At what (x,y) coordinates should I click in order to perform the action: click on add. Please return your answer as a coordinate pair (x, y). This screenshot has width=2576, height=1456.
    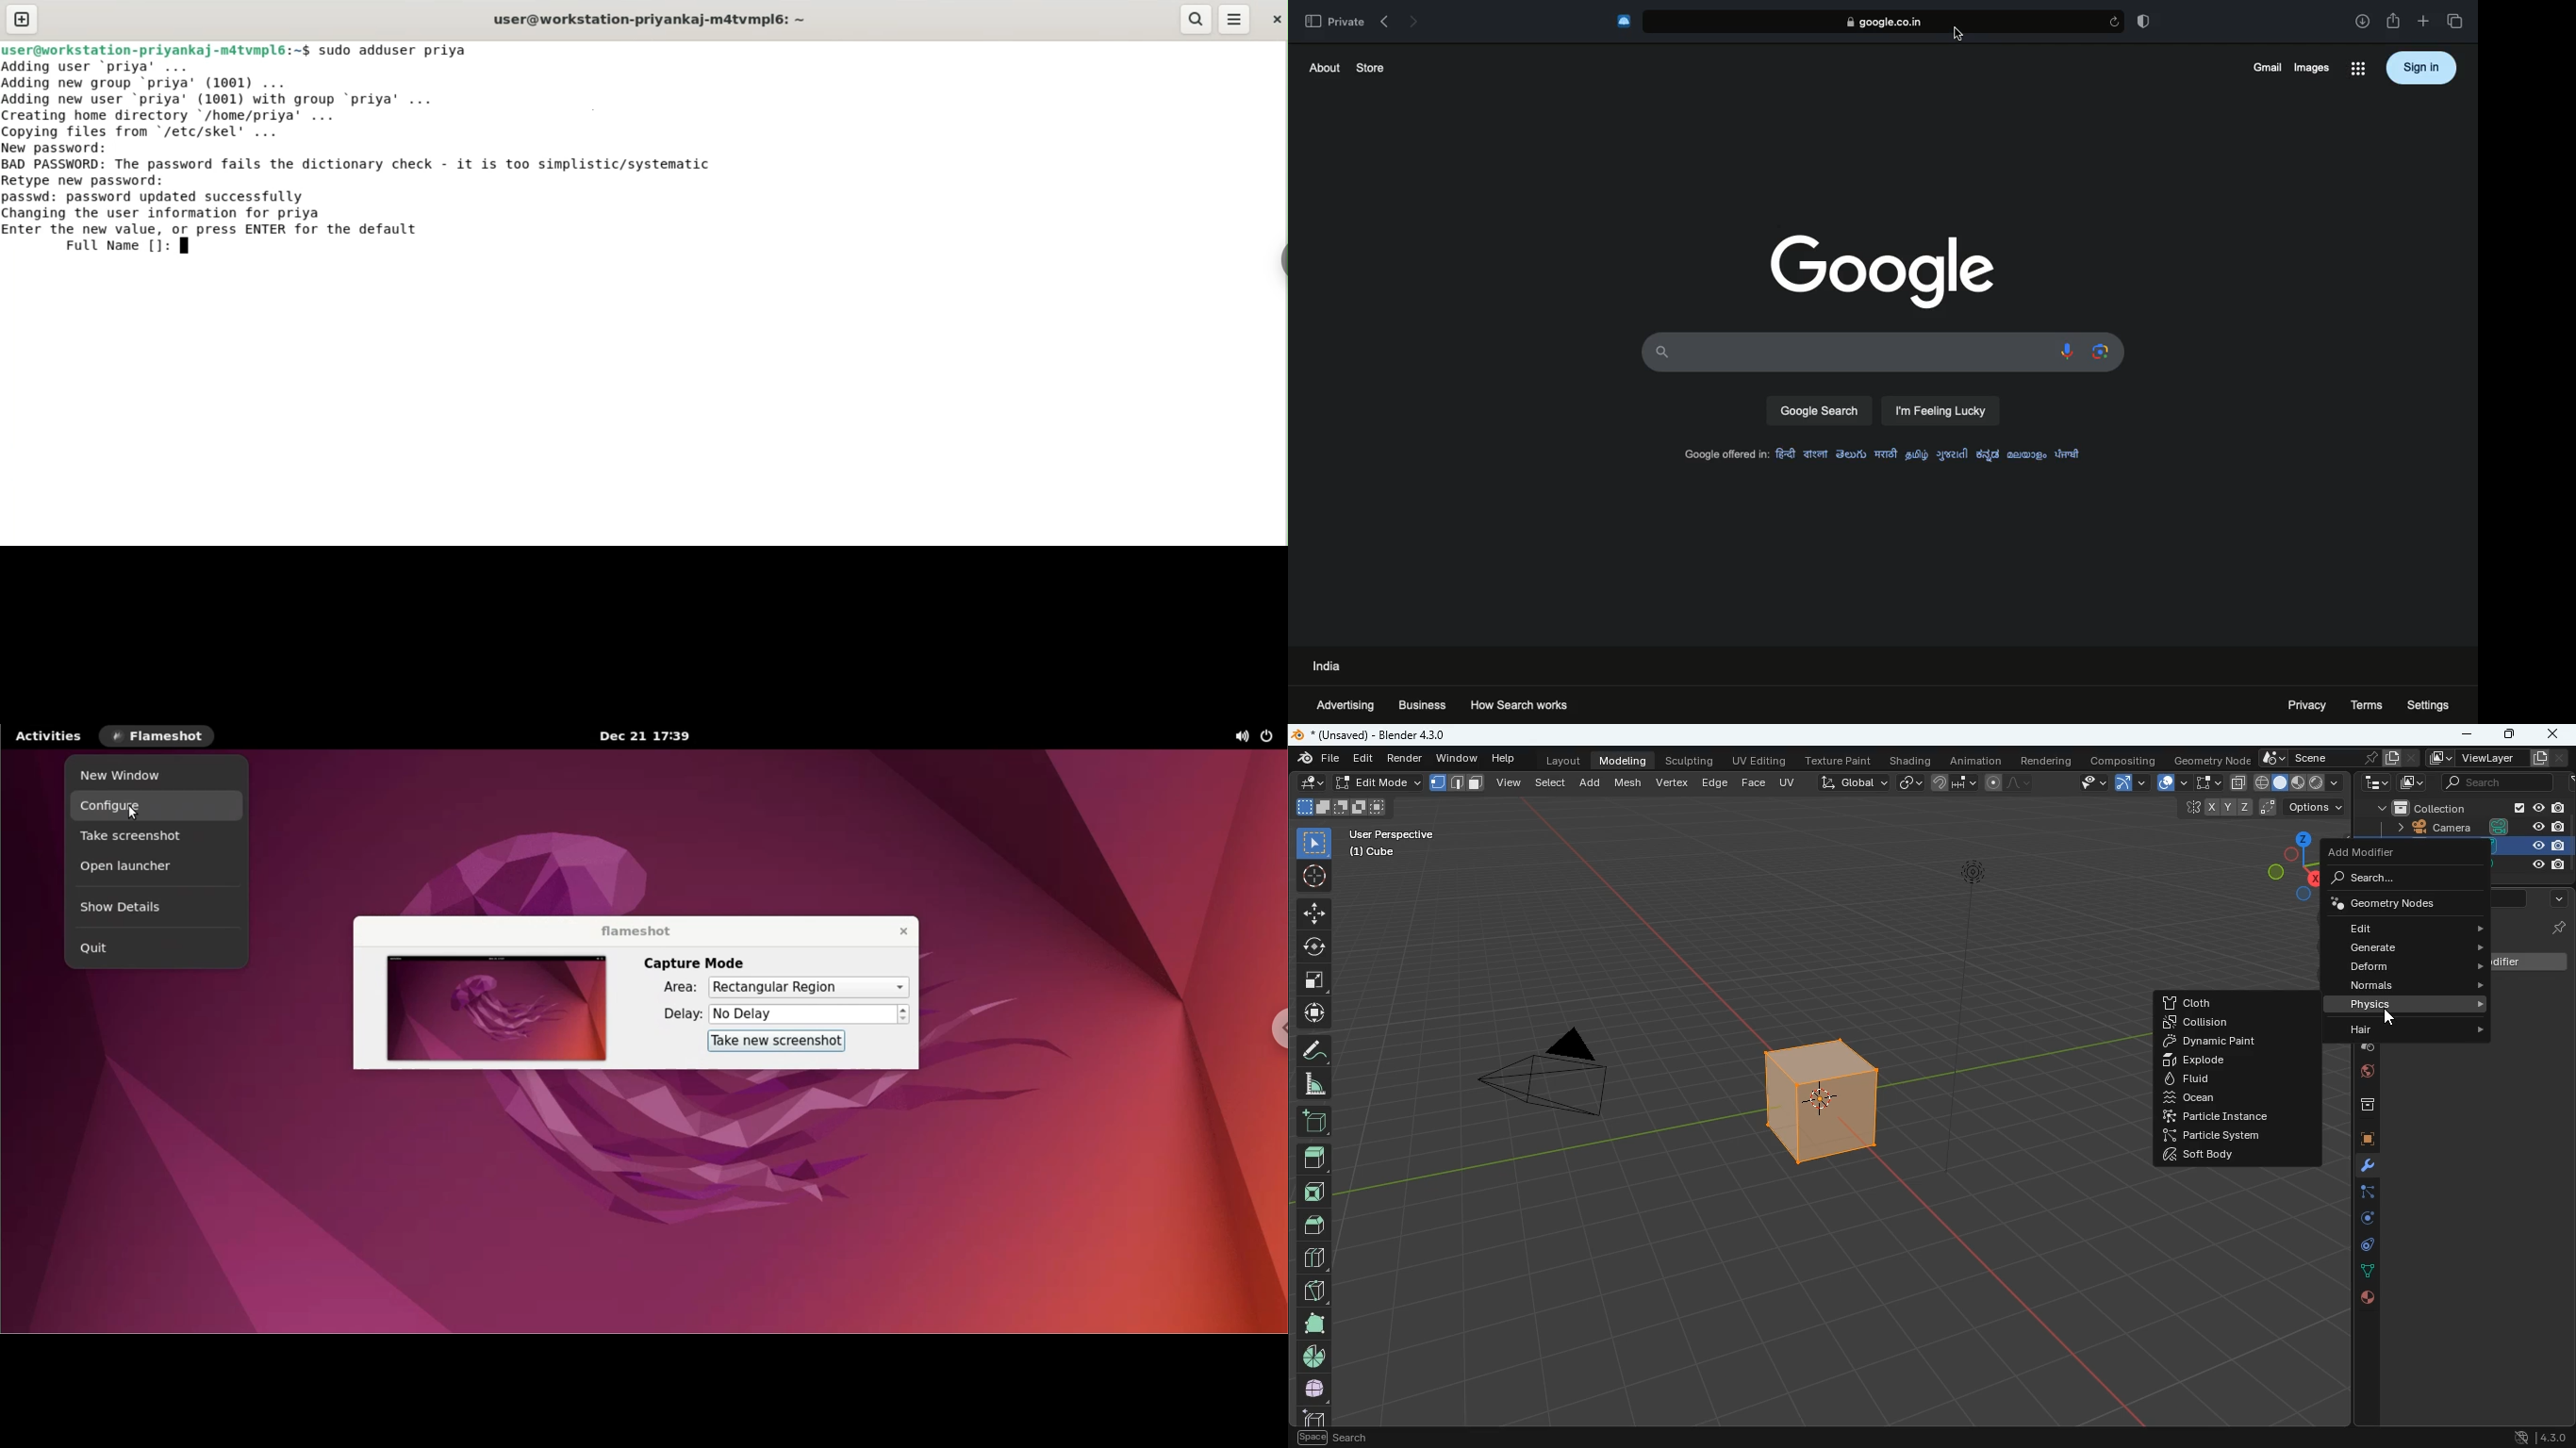
    Looking at the image, I should click on (1313, 1123).